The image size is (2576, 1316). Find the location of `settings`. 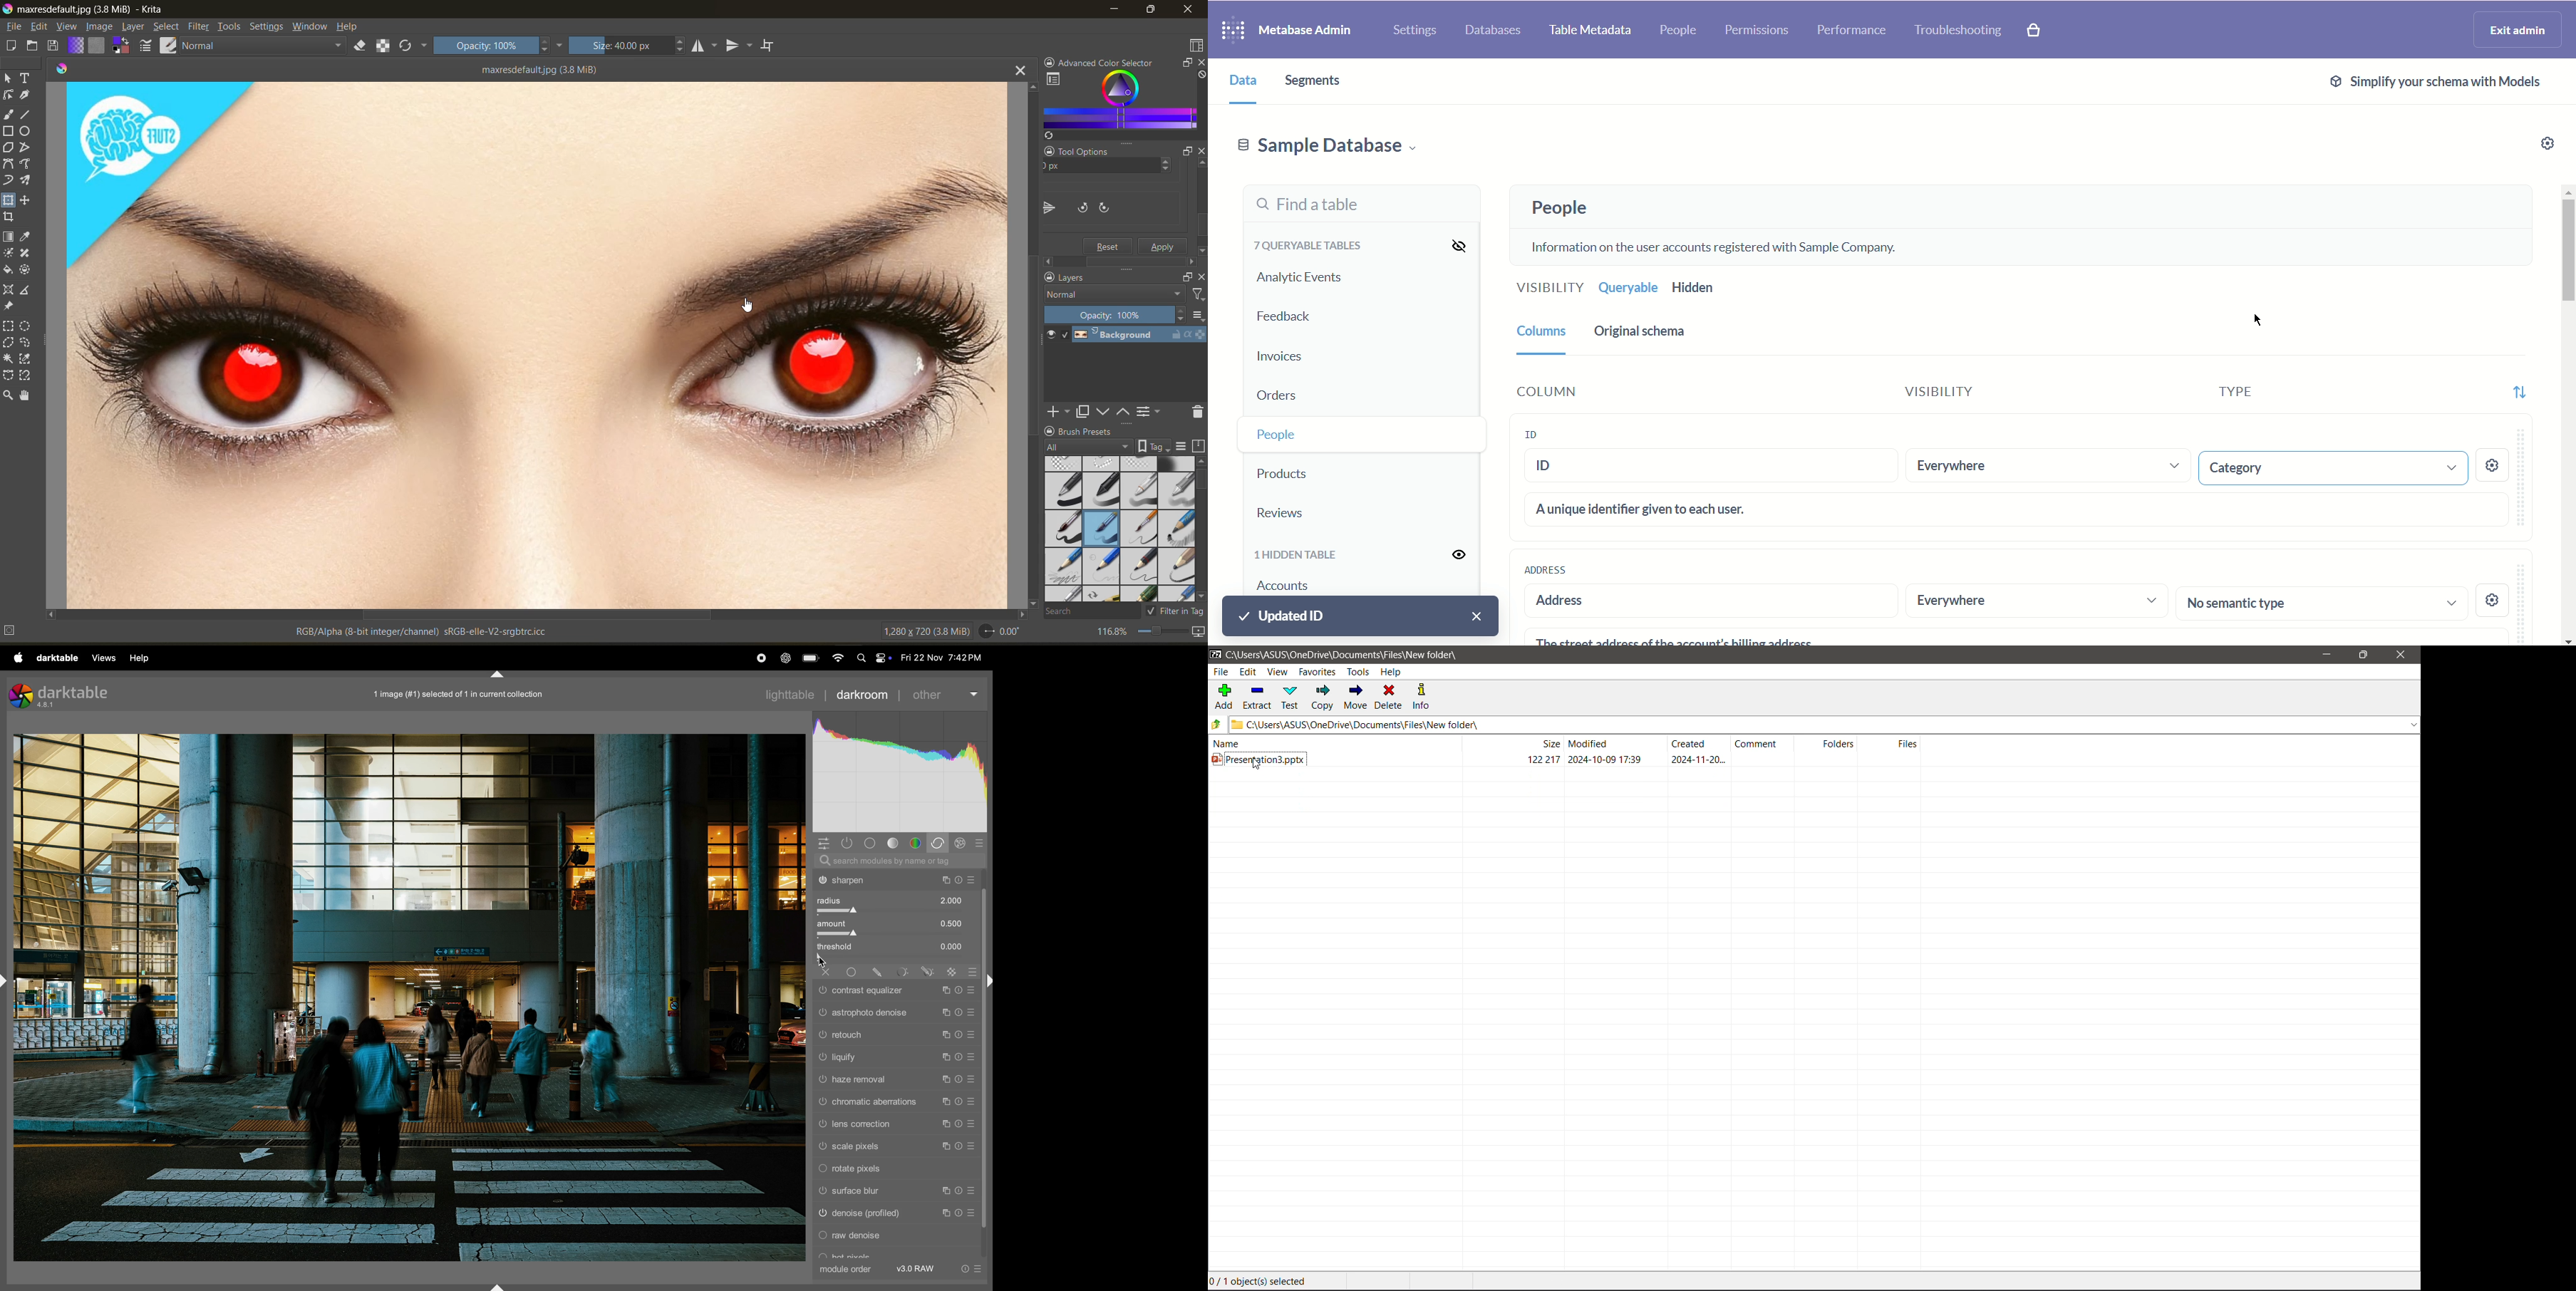

settings is located at coordinates (2494, 467).